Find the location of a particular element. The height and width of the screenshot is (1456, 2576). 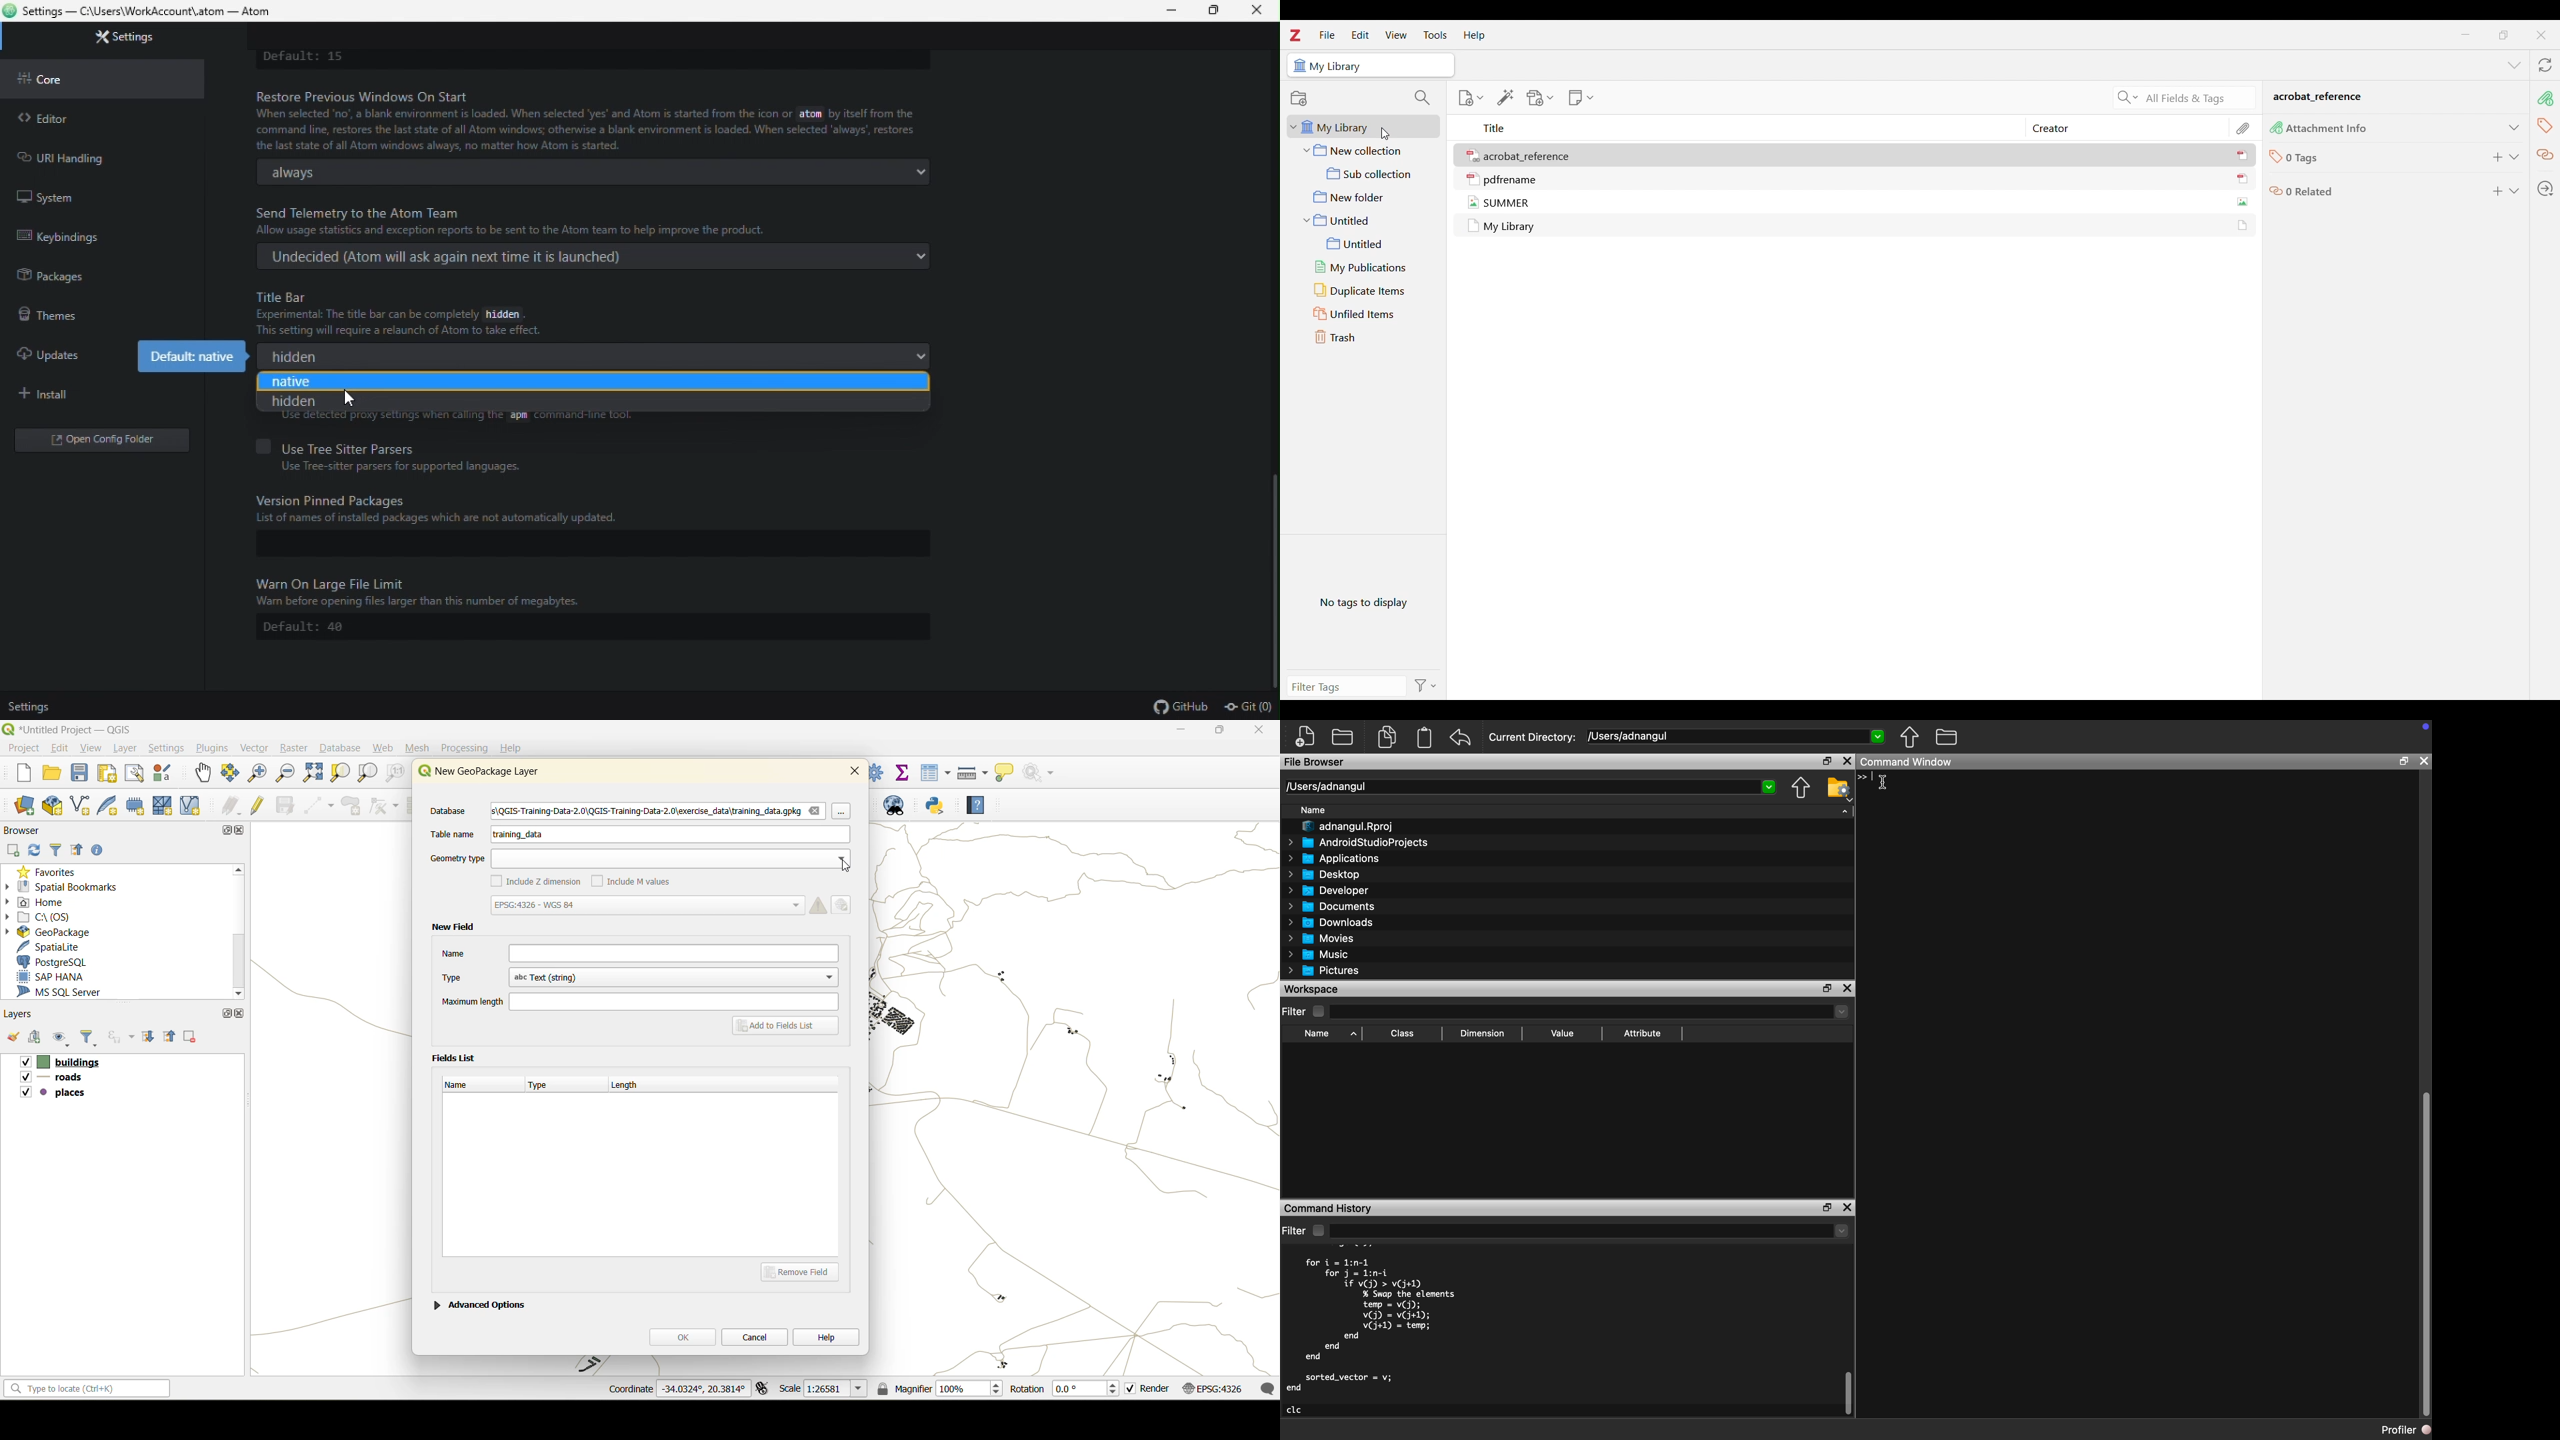

SUMMER is located at coordinates (1507, 203).